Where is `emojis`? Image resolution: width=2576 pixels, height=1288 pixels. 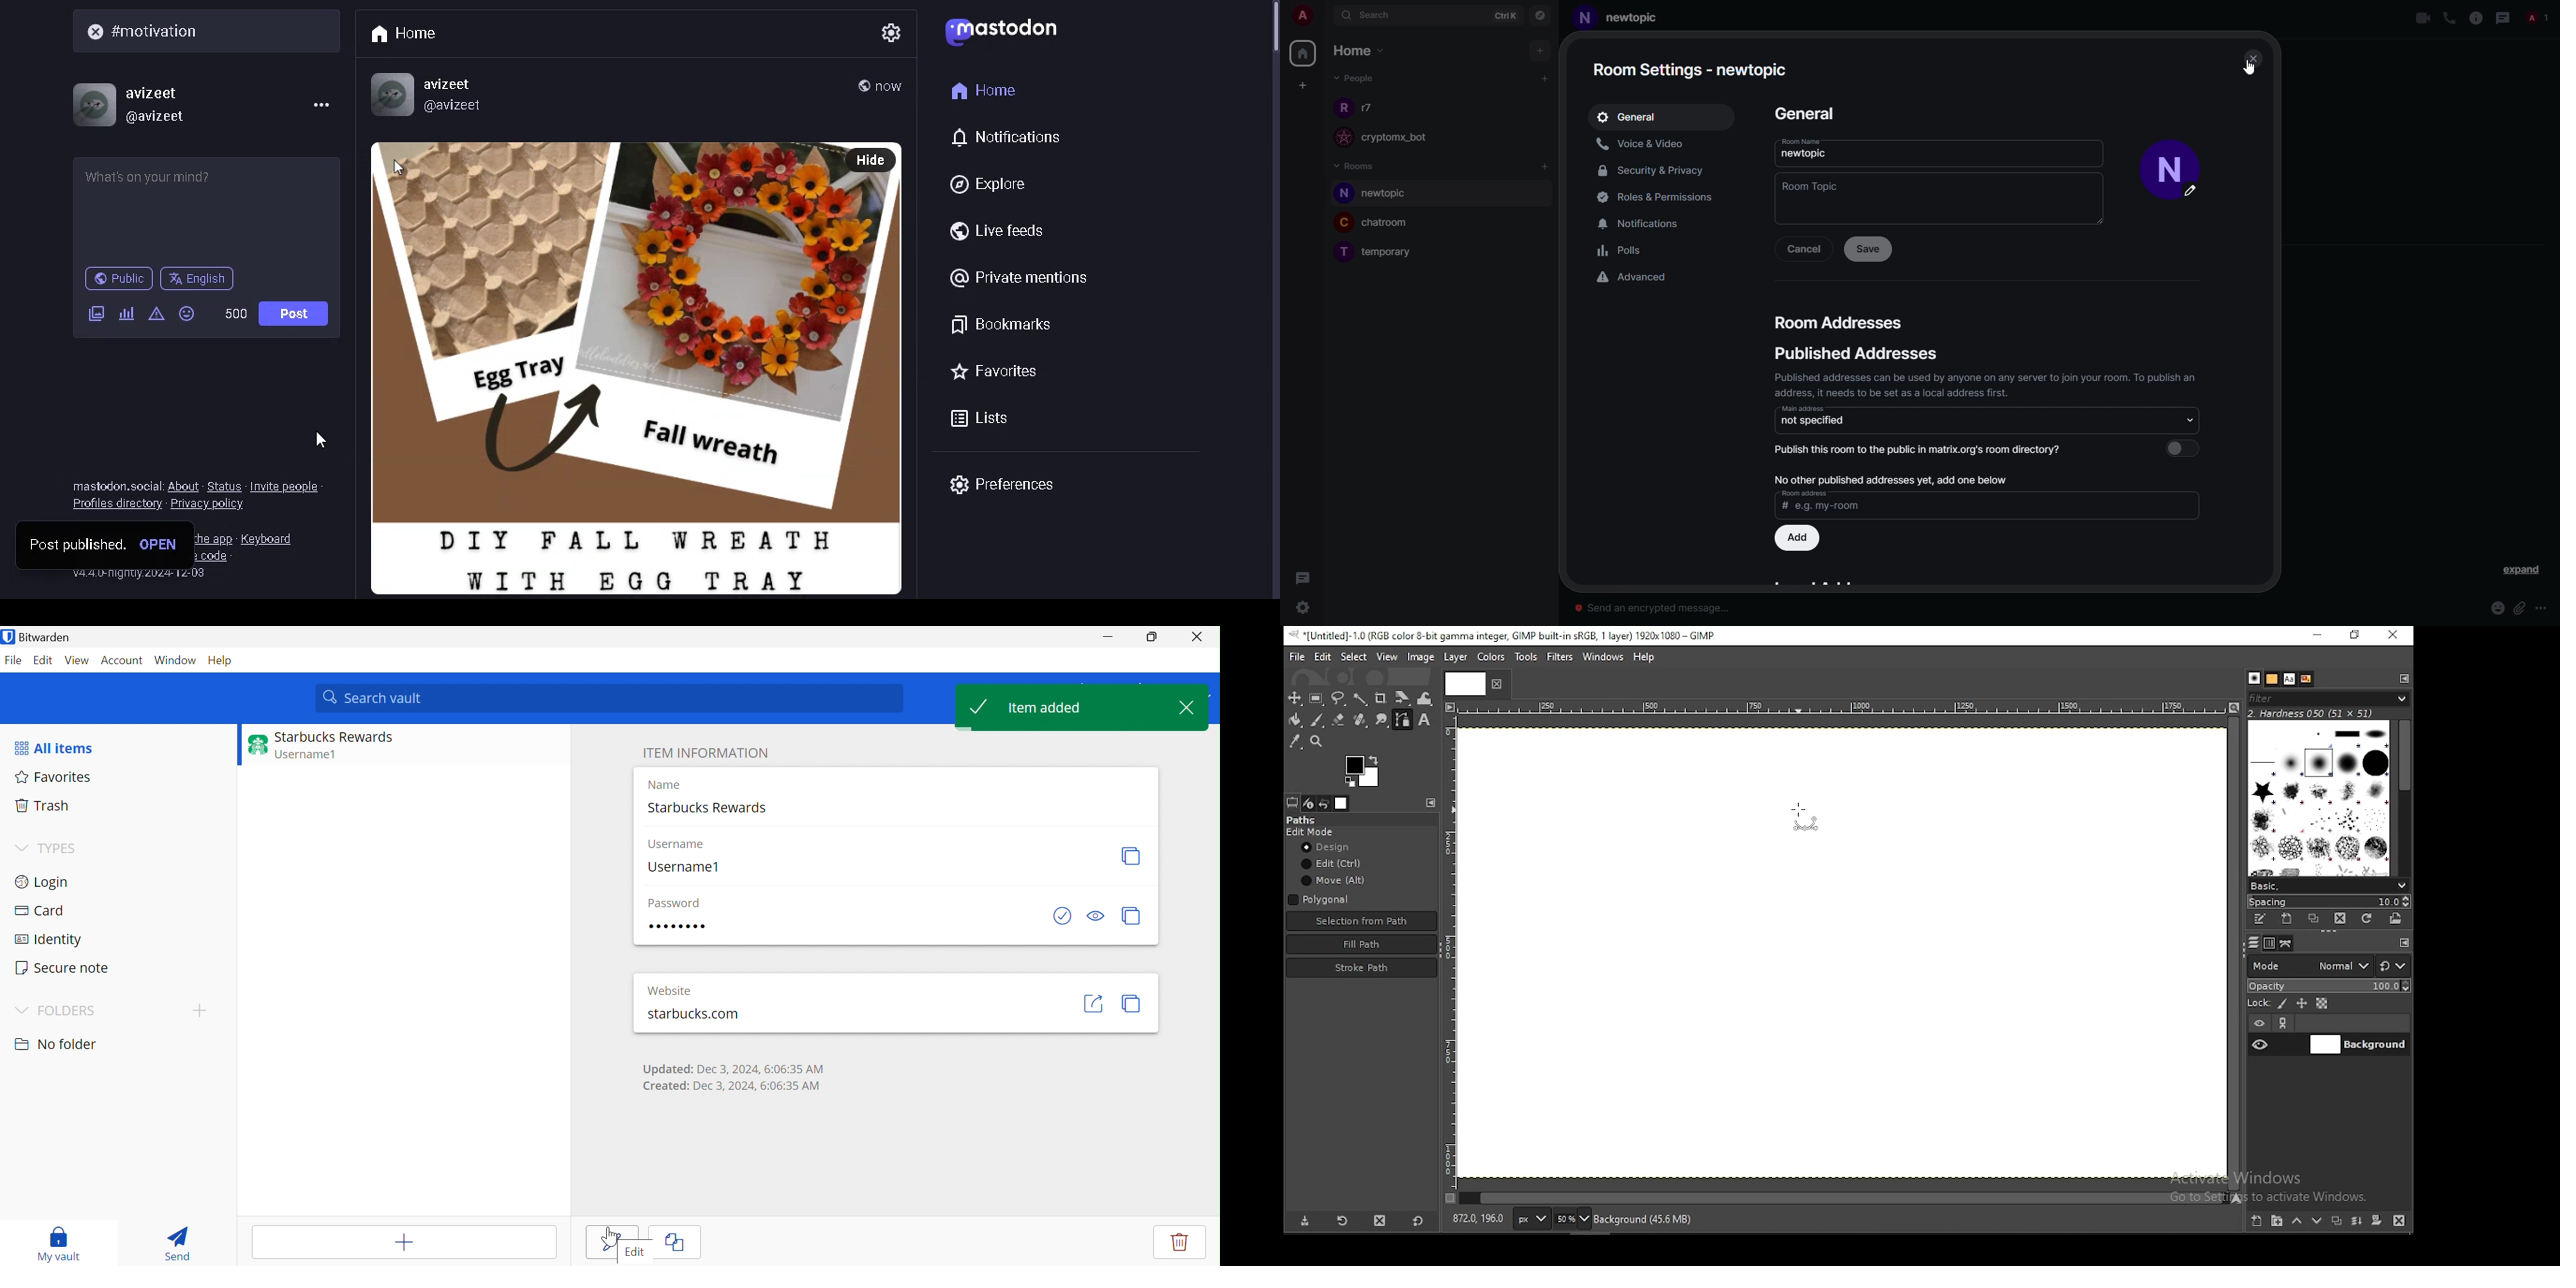 emojis is located at coordinates (195, 315).